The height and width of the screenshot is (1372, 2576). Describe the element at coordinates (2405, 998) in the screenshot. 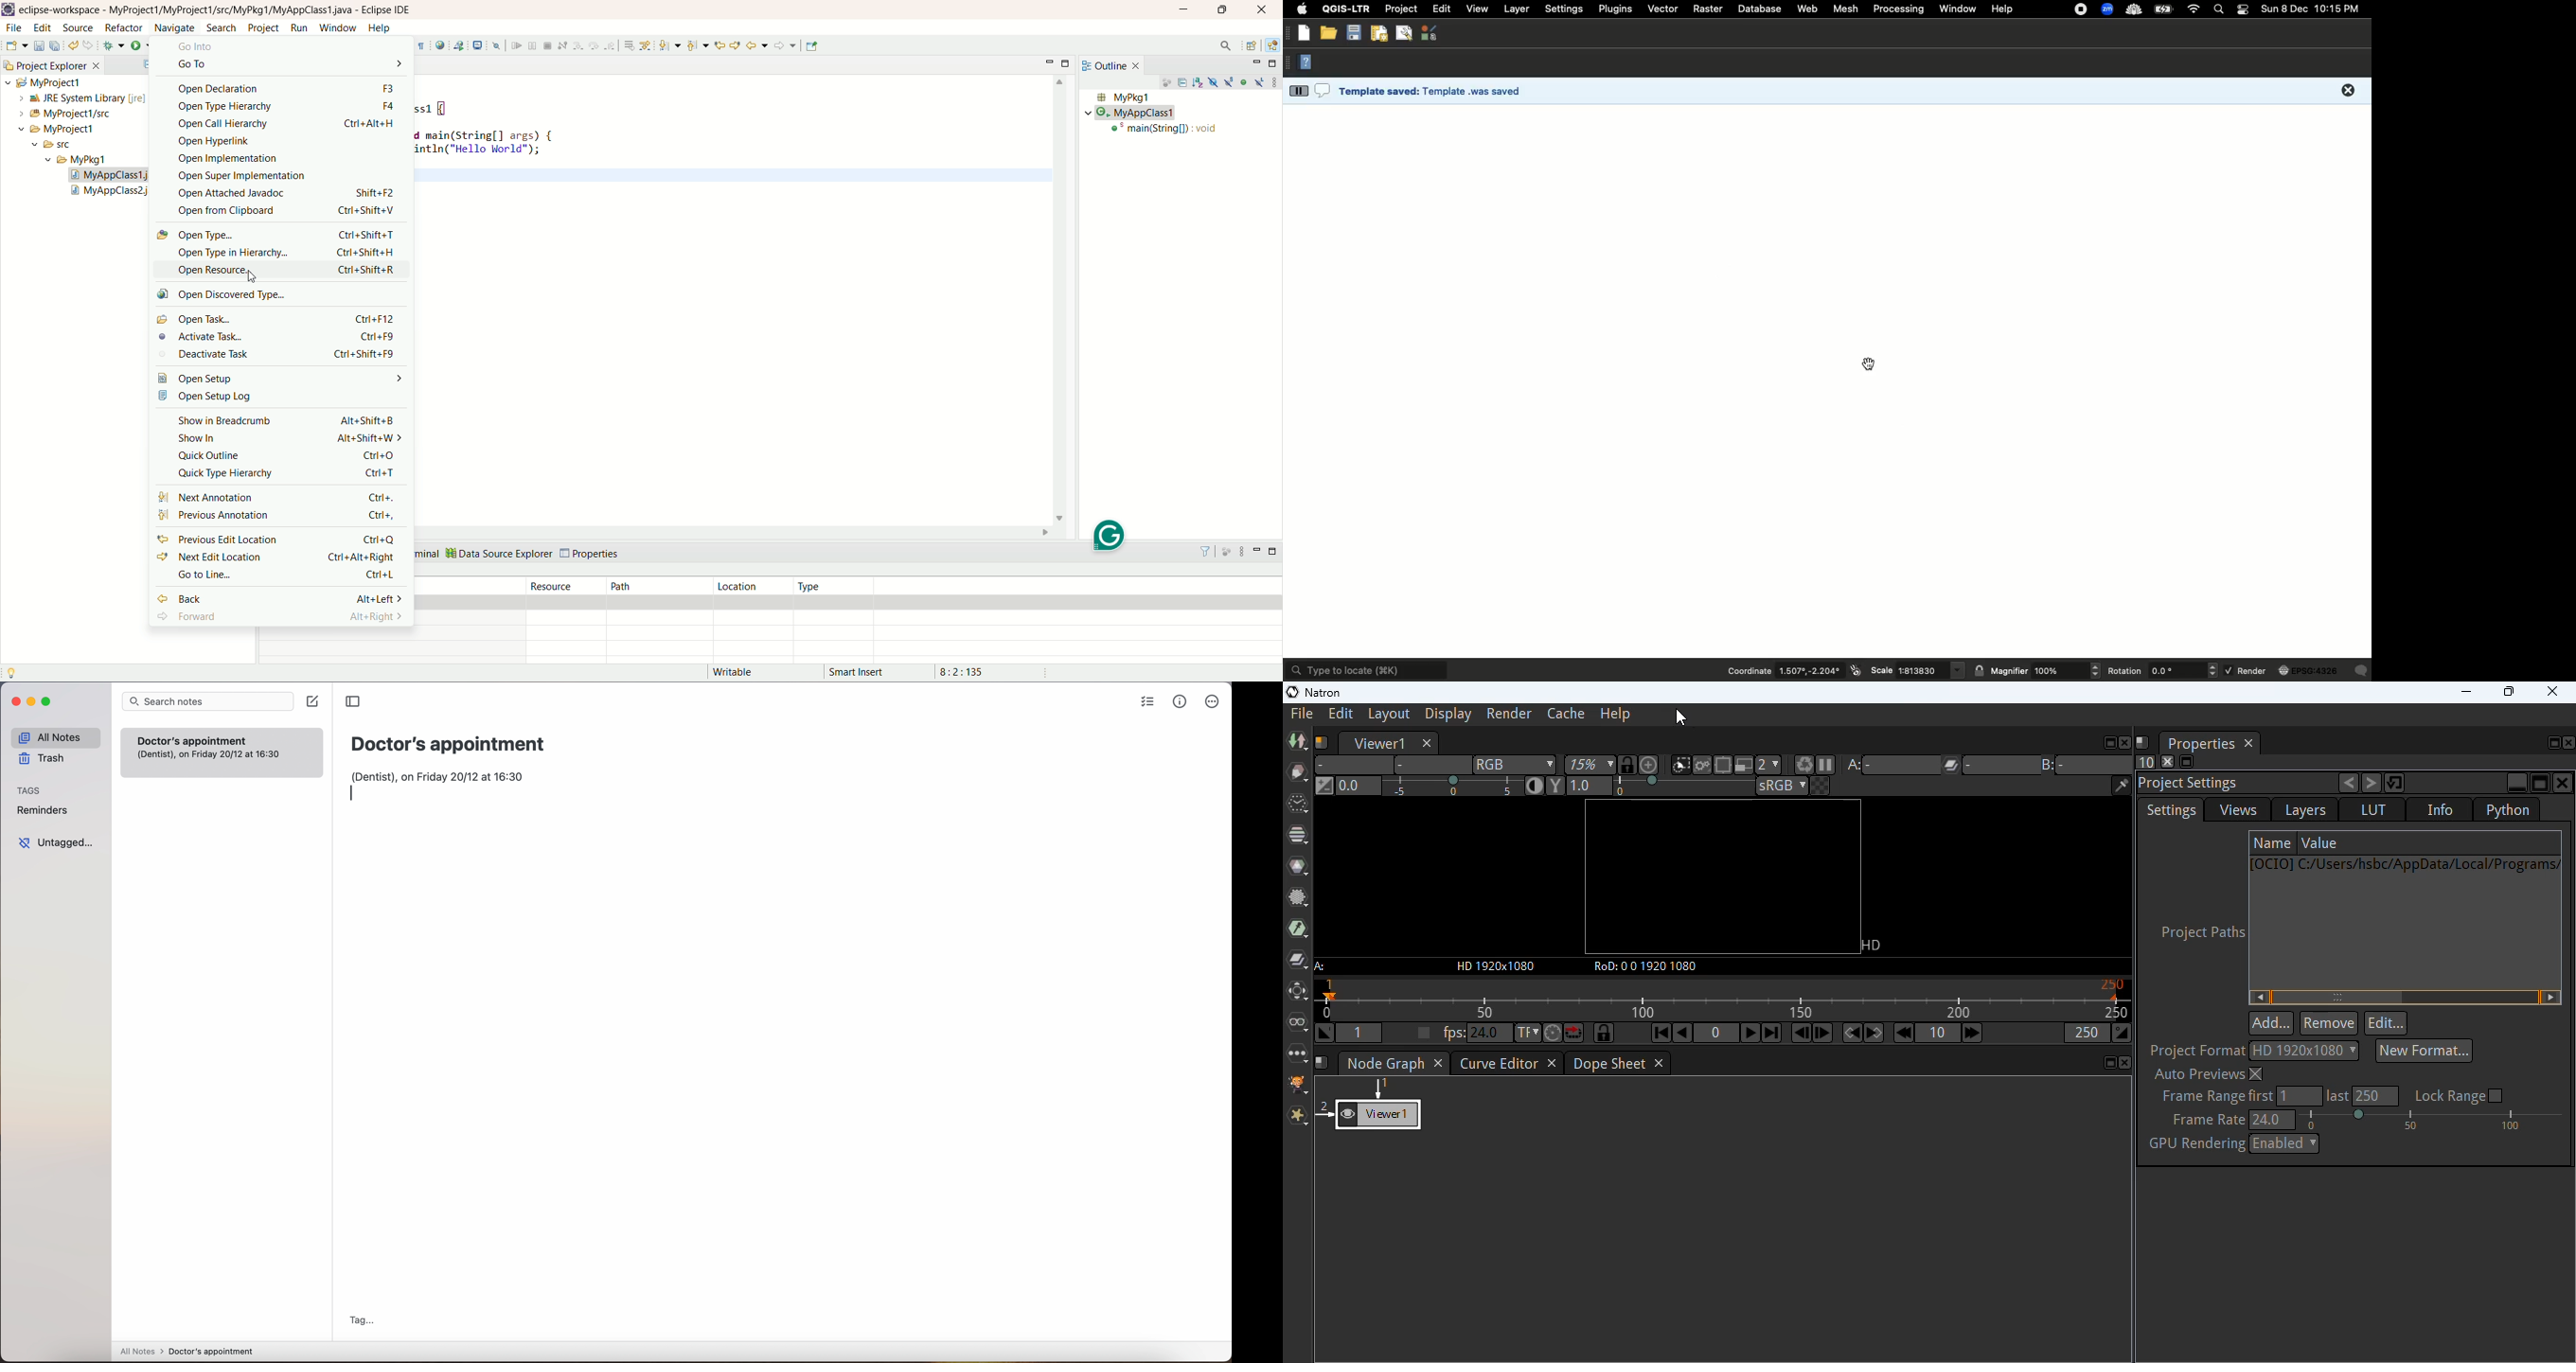

I see `horizontal scroll bar` at that location.